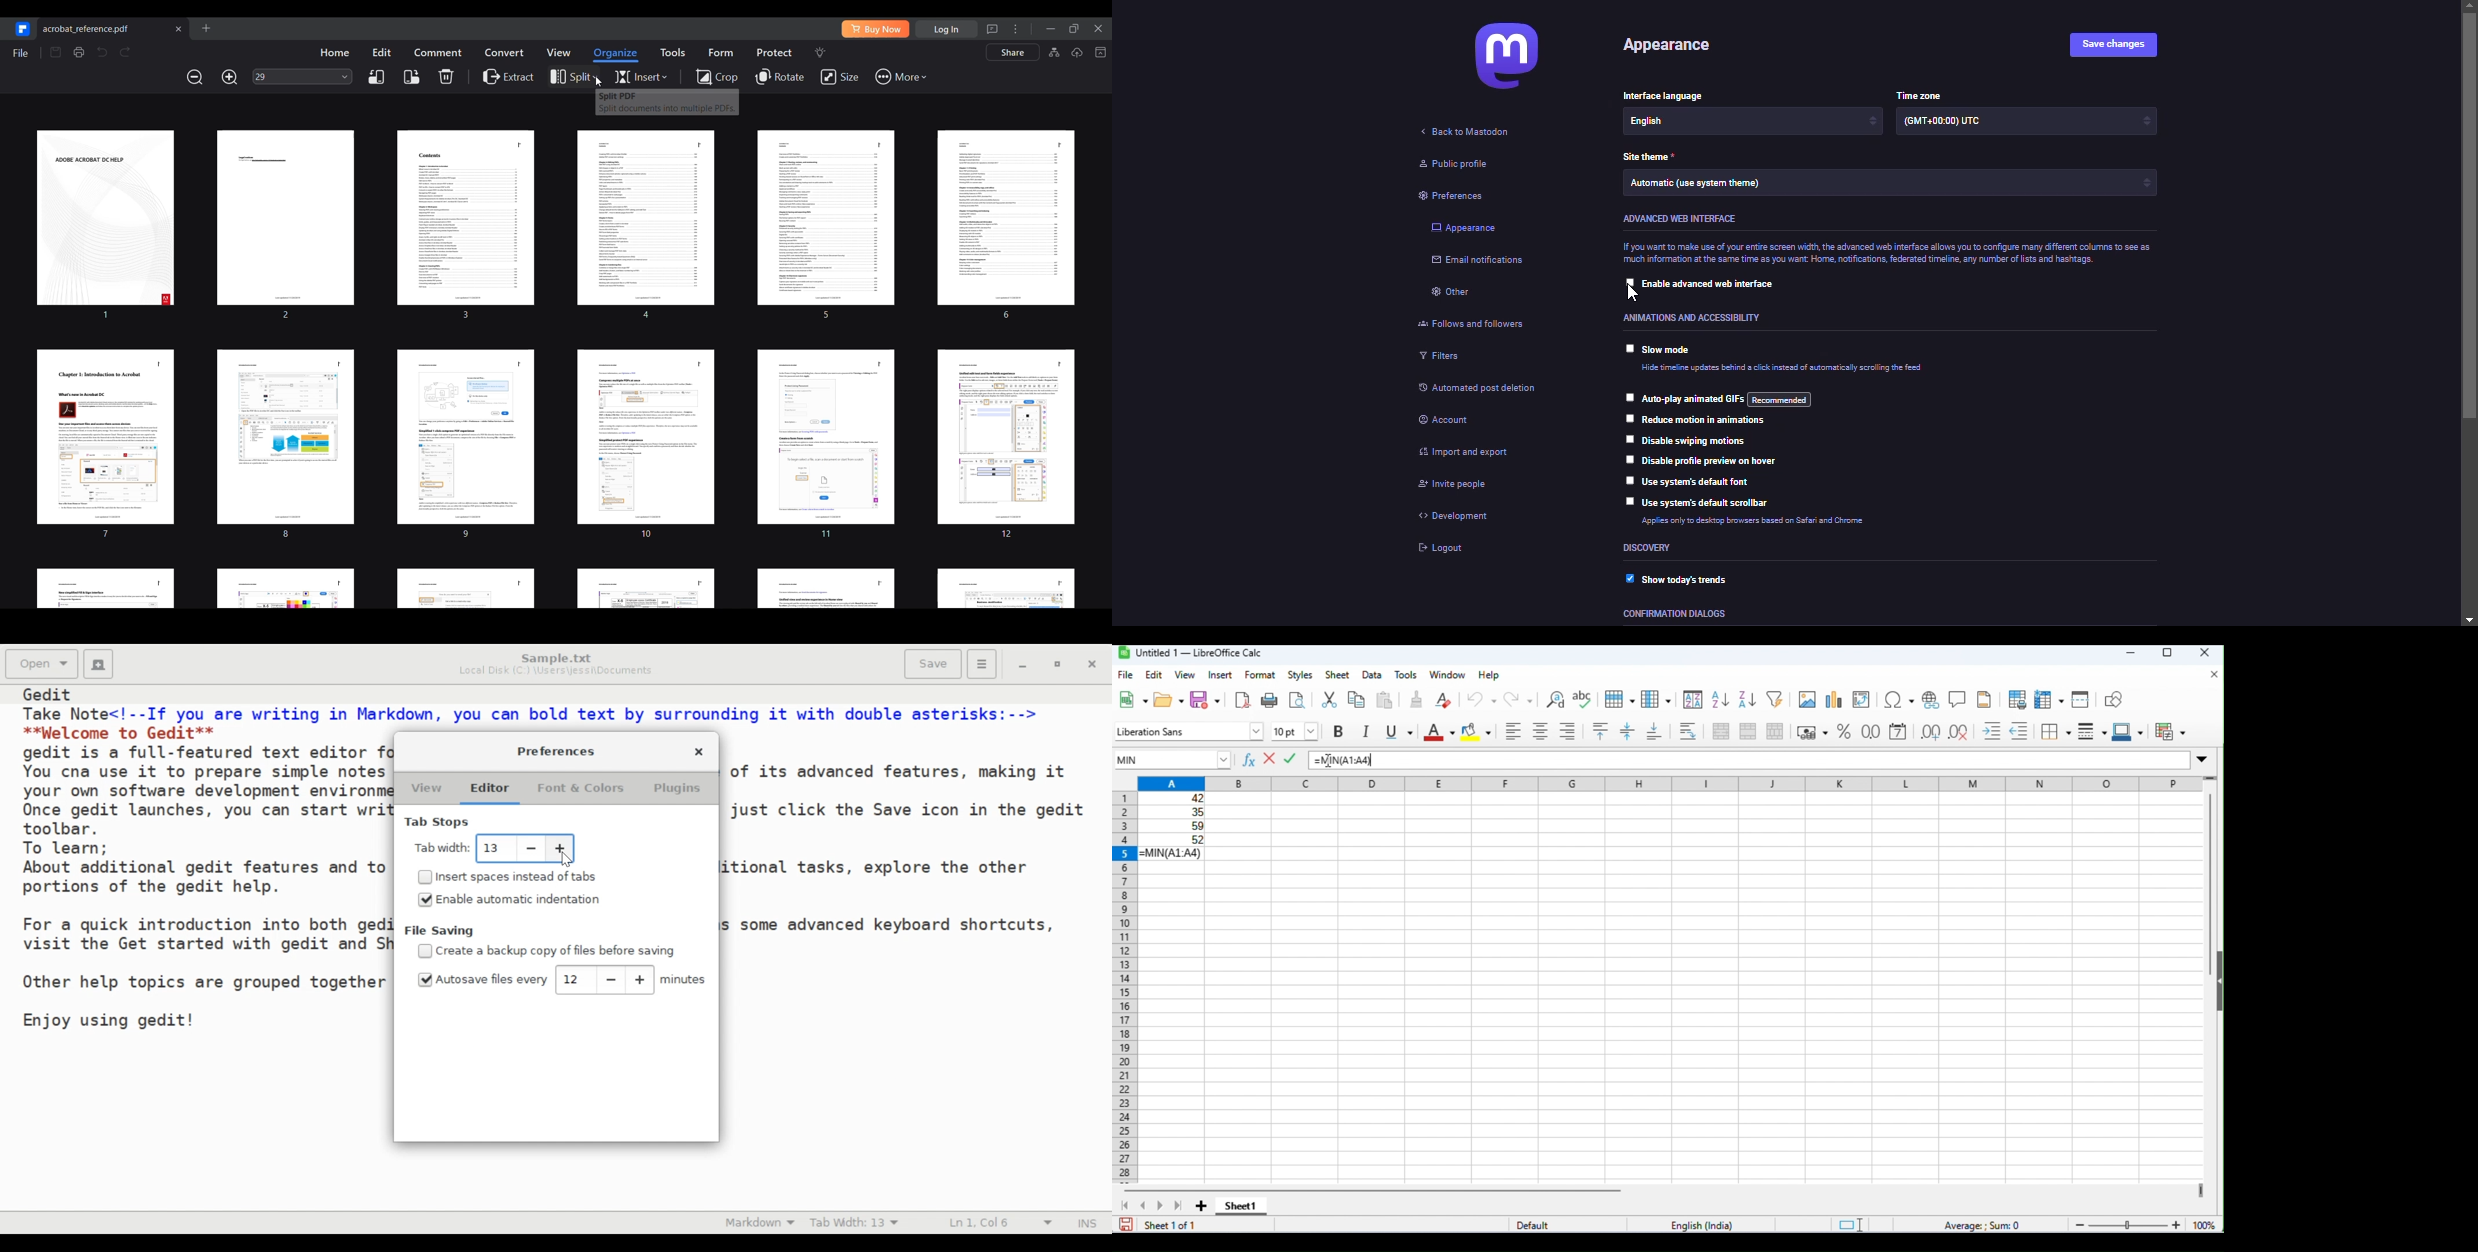 Image resolution: width=2492 pixels, height=1260 pixels. Describe the element at coordinates (2205, 653) in the screenshot. I see `close` at that location.